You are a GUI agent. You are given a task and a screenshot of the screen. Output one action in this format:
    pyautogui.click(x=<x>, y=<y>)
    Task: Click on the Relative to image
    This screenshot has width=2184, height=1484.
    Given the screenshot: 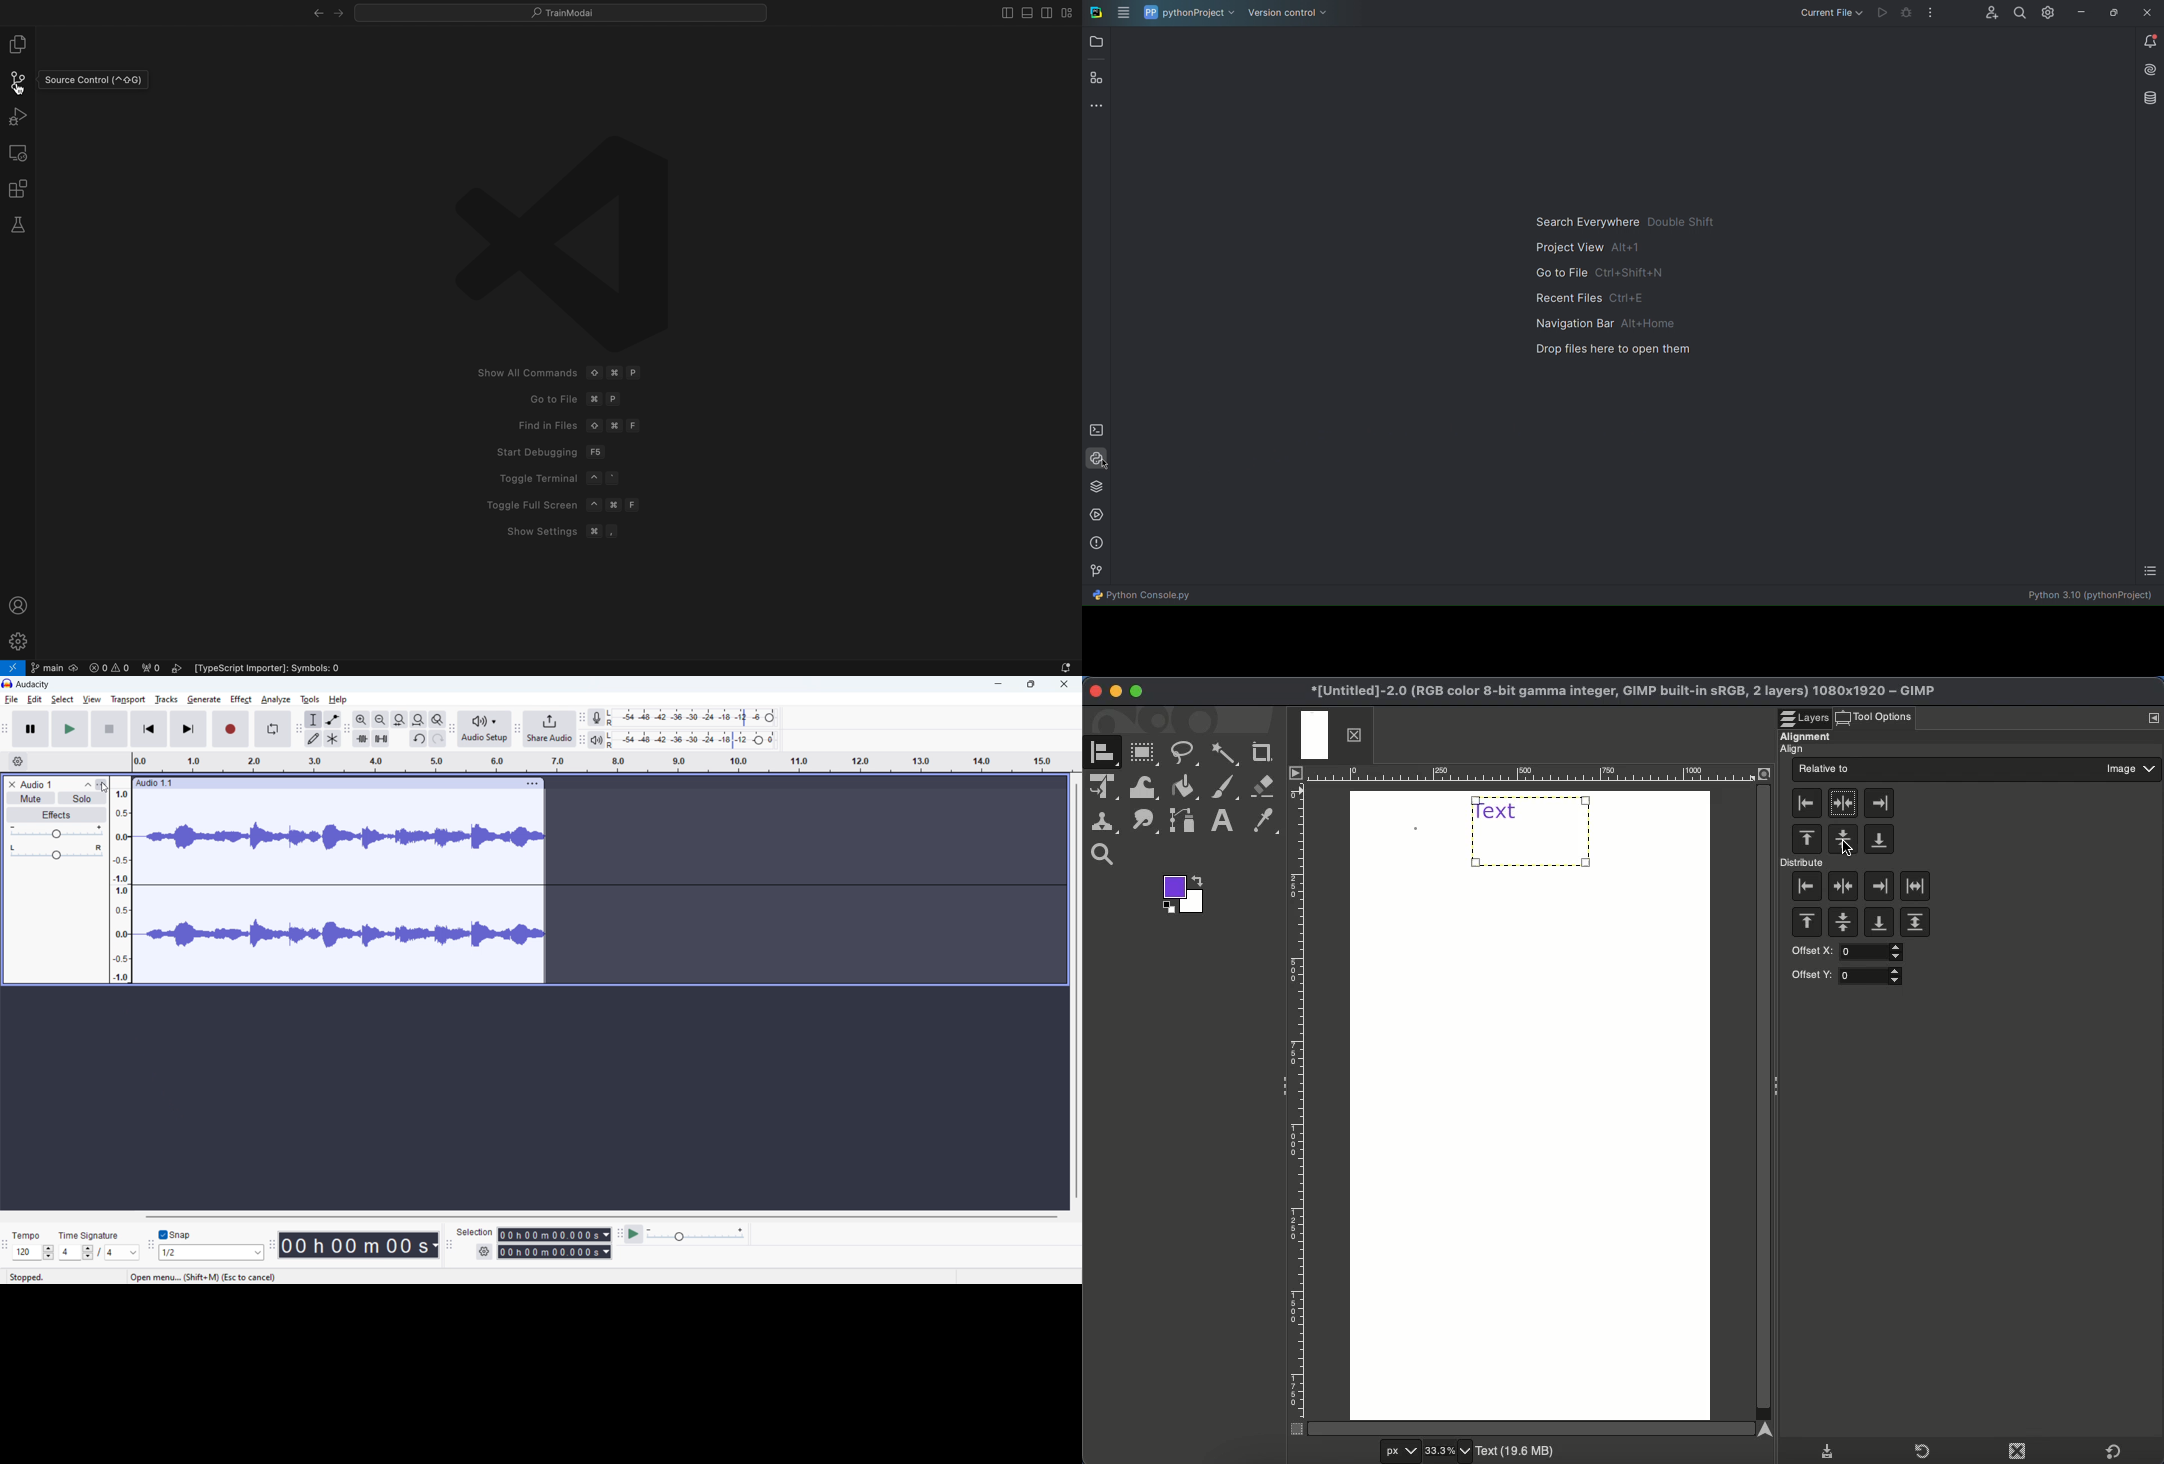 What is the action you would take?
    pyautogui.click(x=1977, y=770)
    